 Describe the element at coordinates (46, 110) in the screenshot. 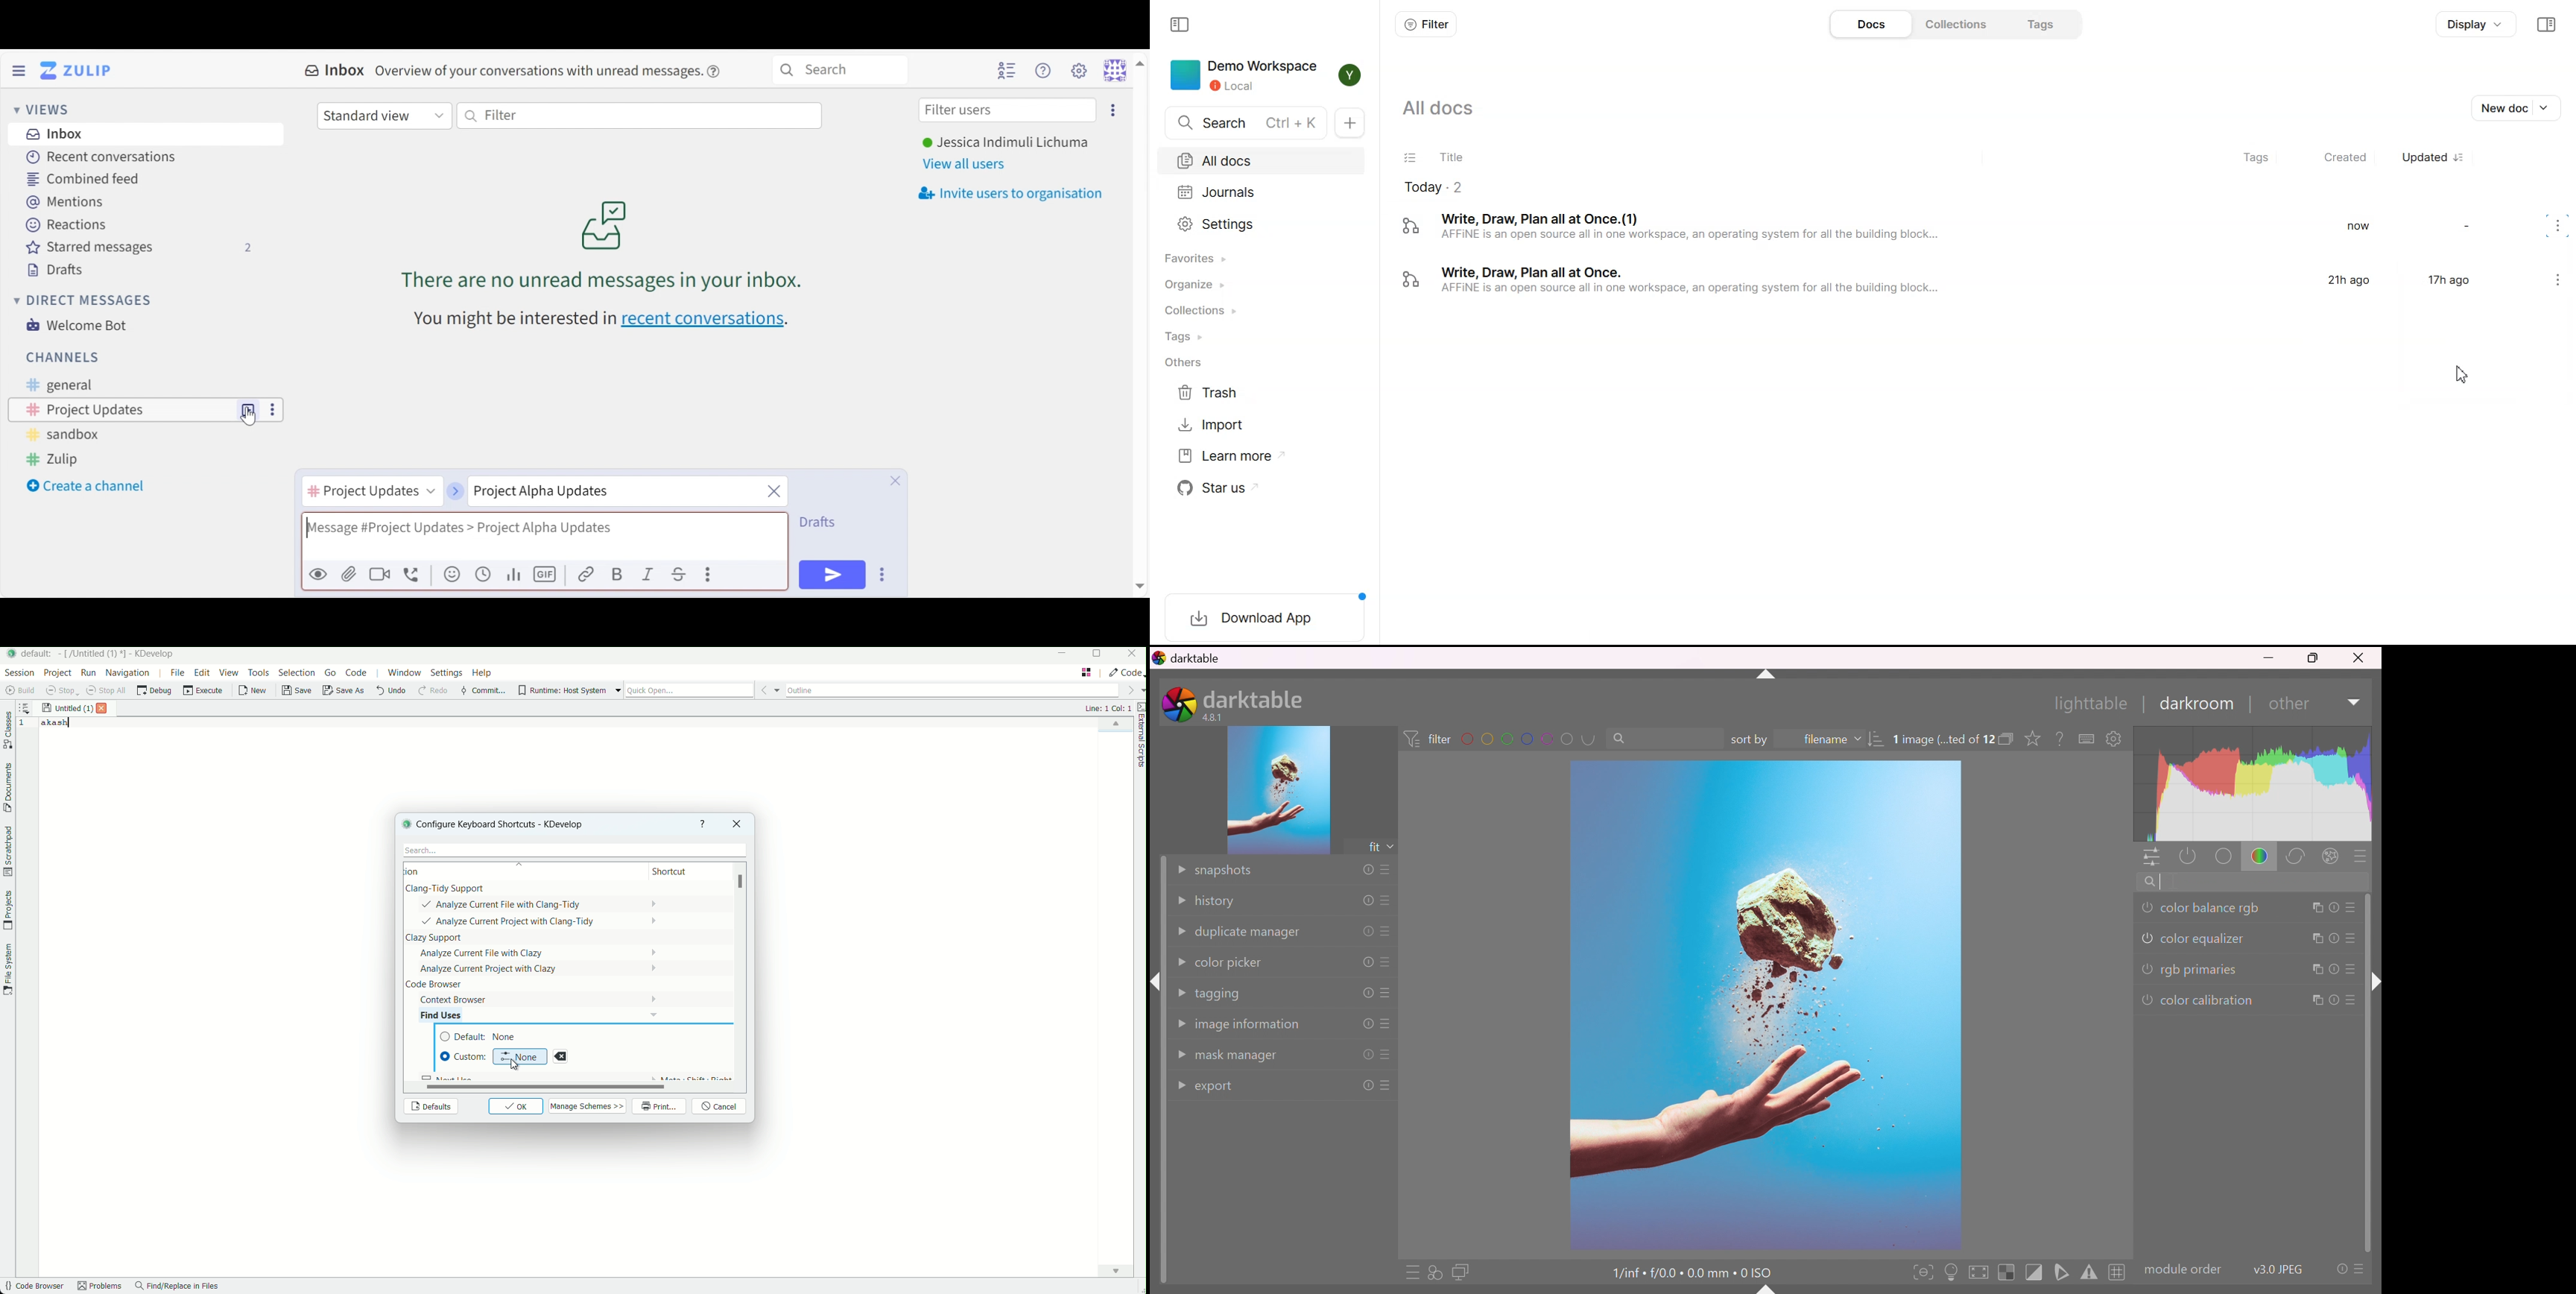

I see `Views` at that location.